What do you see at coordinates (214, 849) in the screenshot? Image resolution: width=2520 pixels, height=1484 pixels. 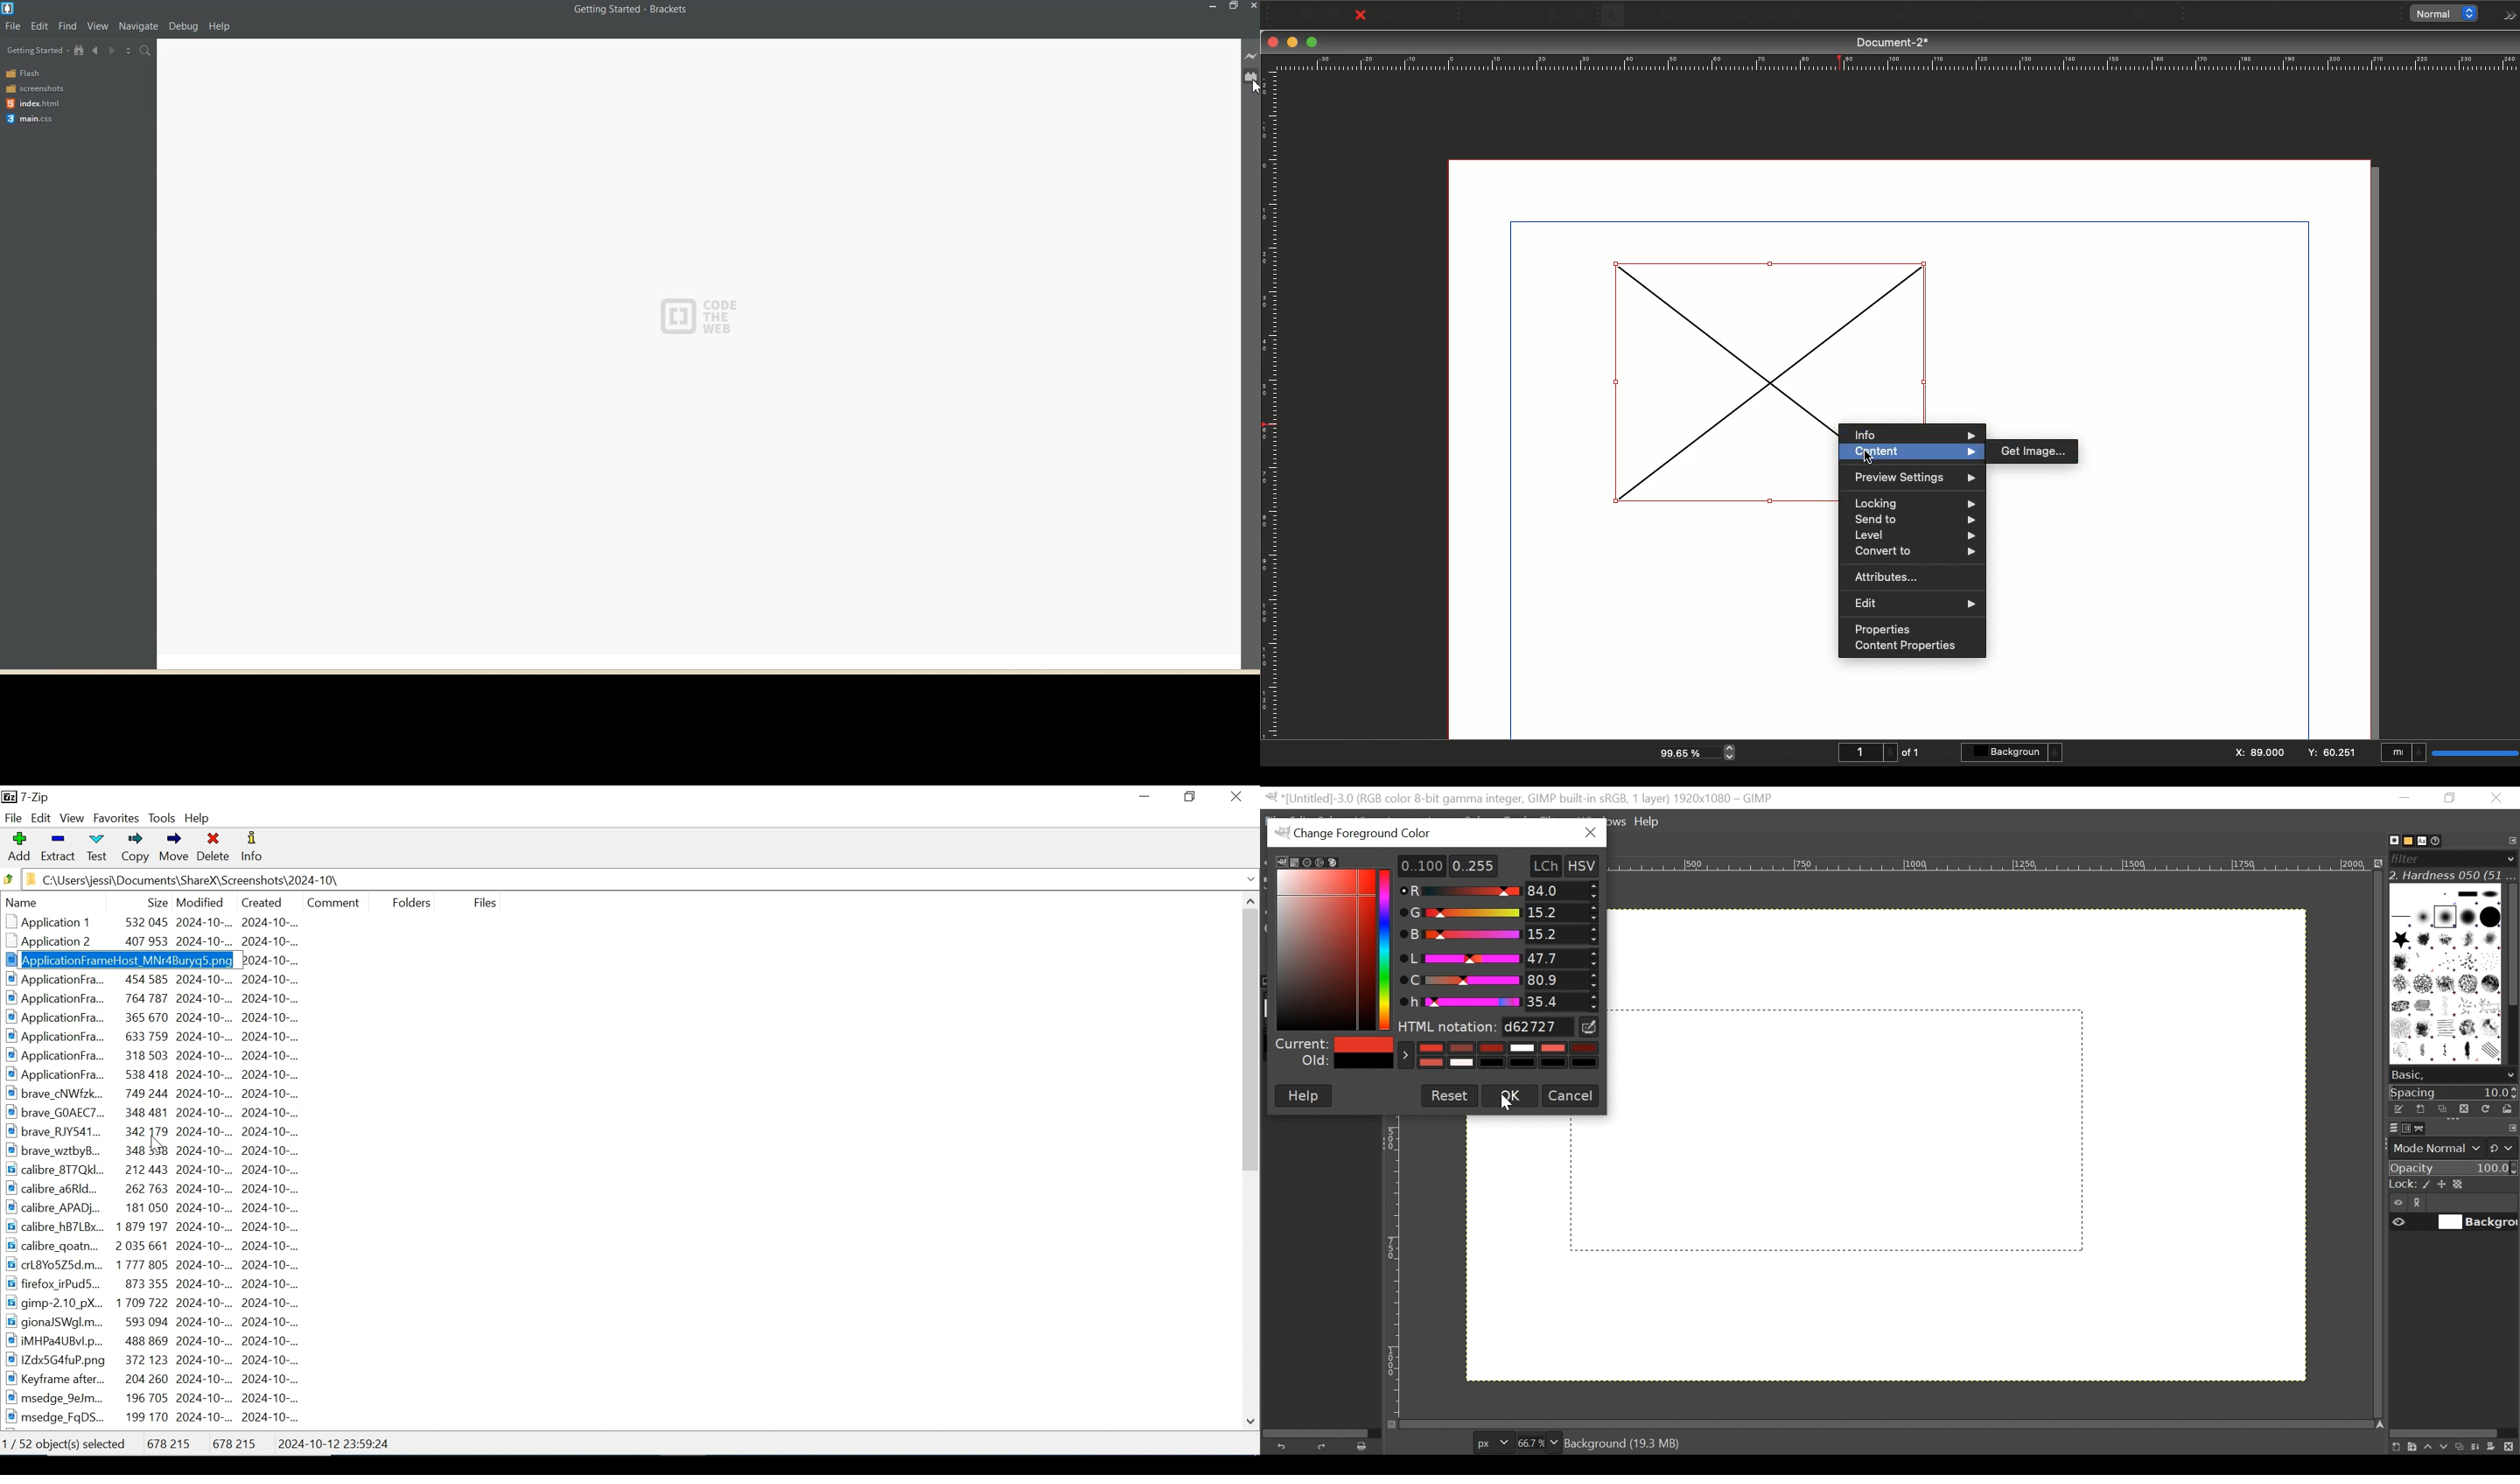 I see `Delete` at bounding box center [214, 849].